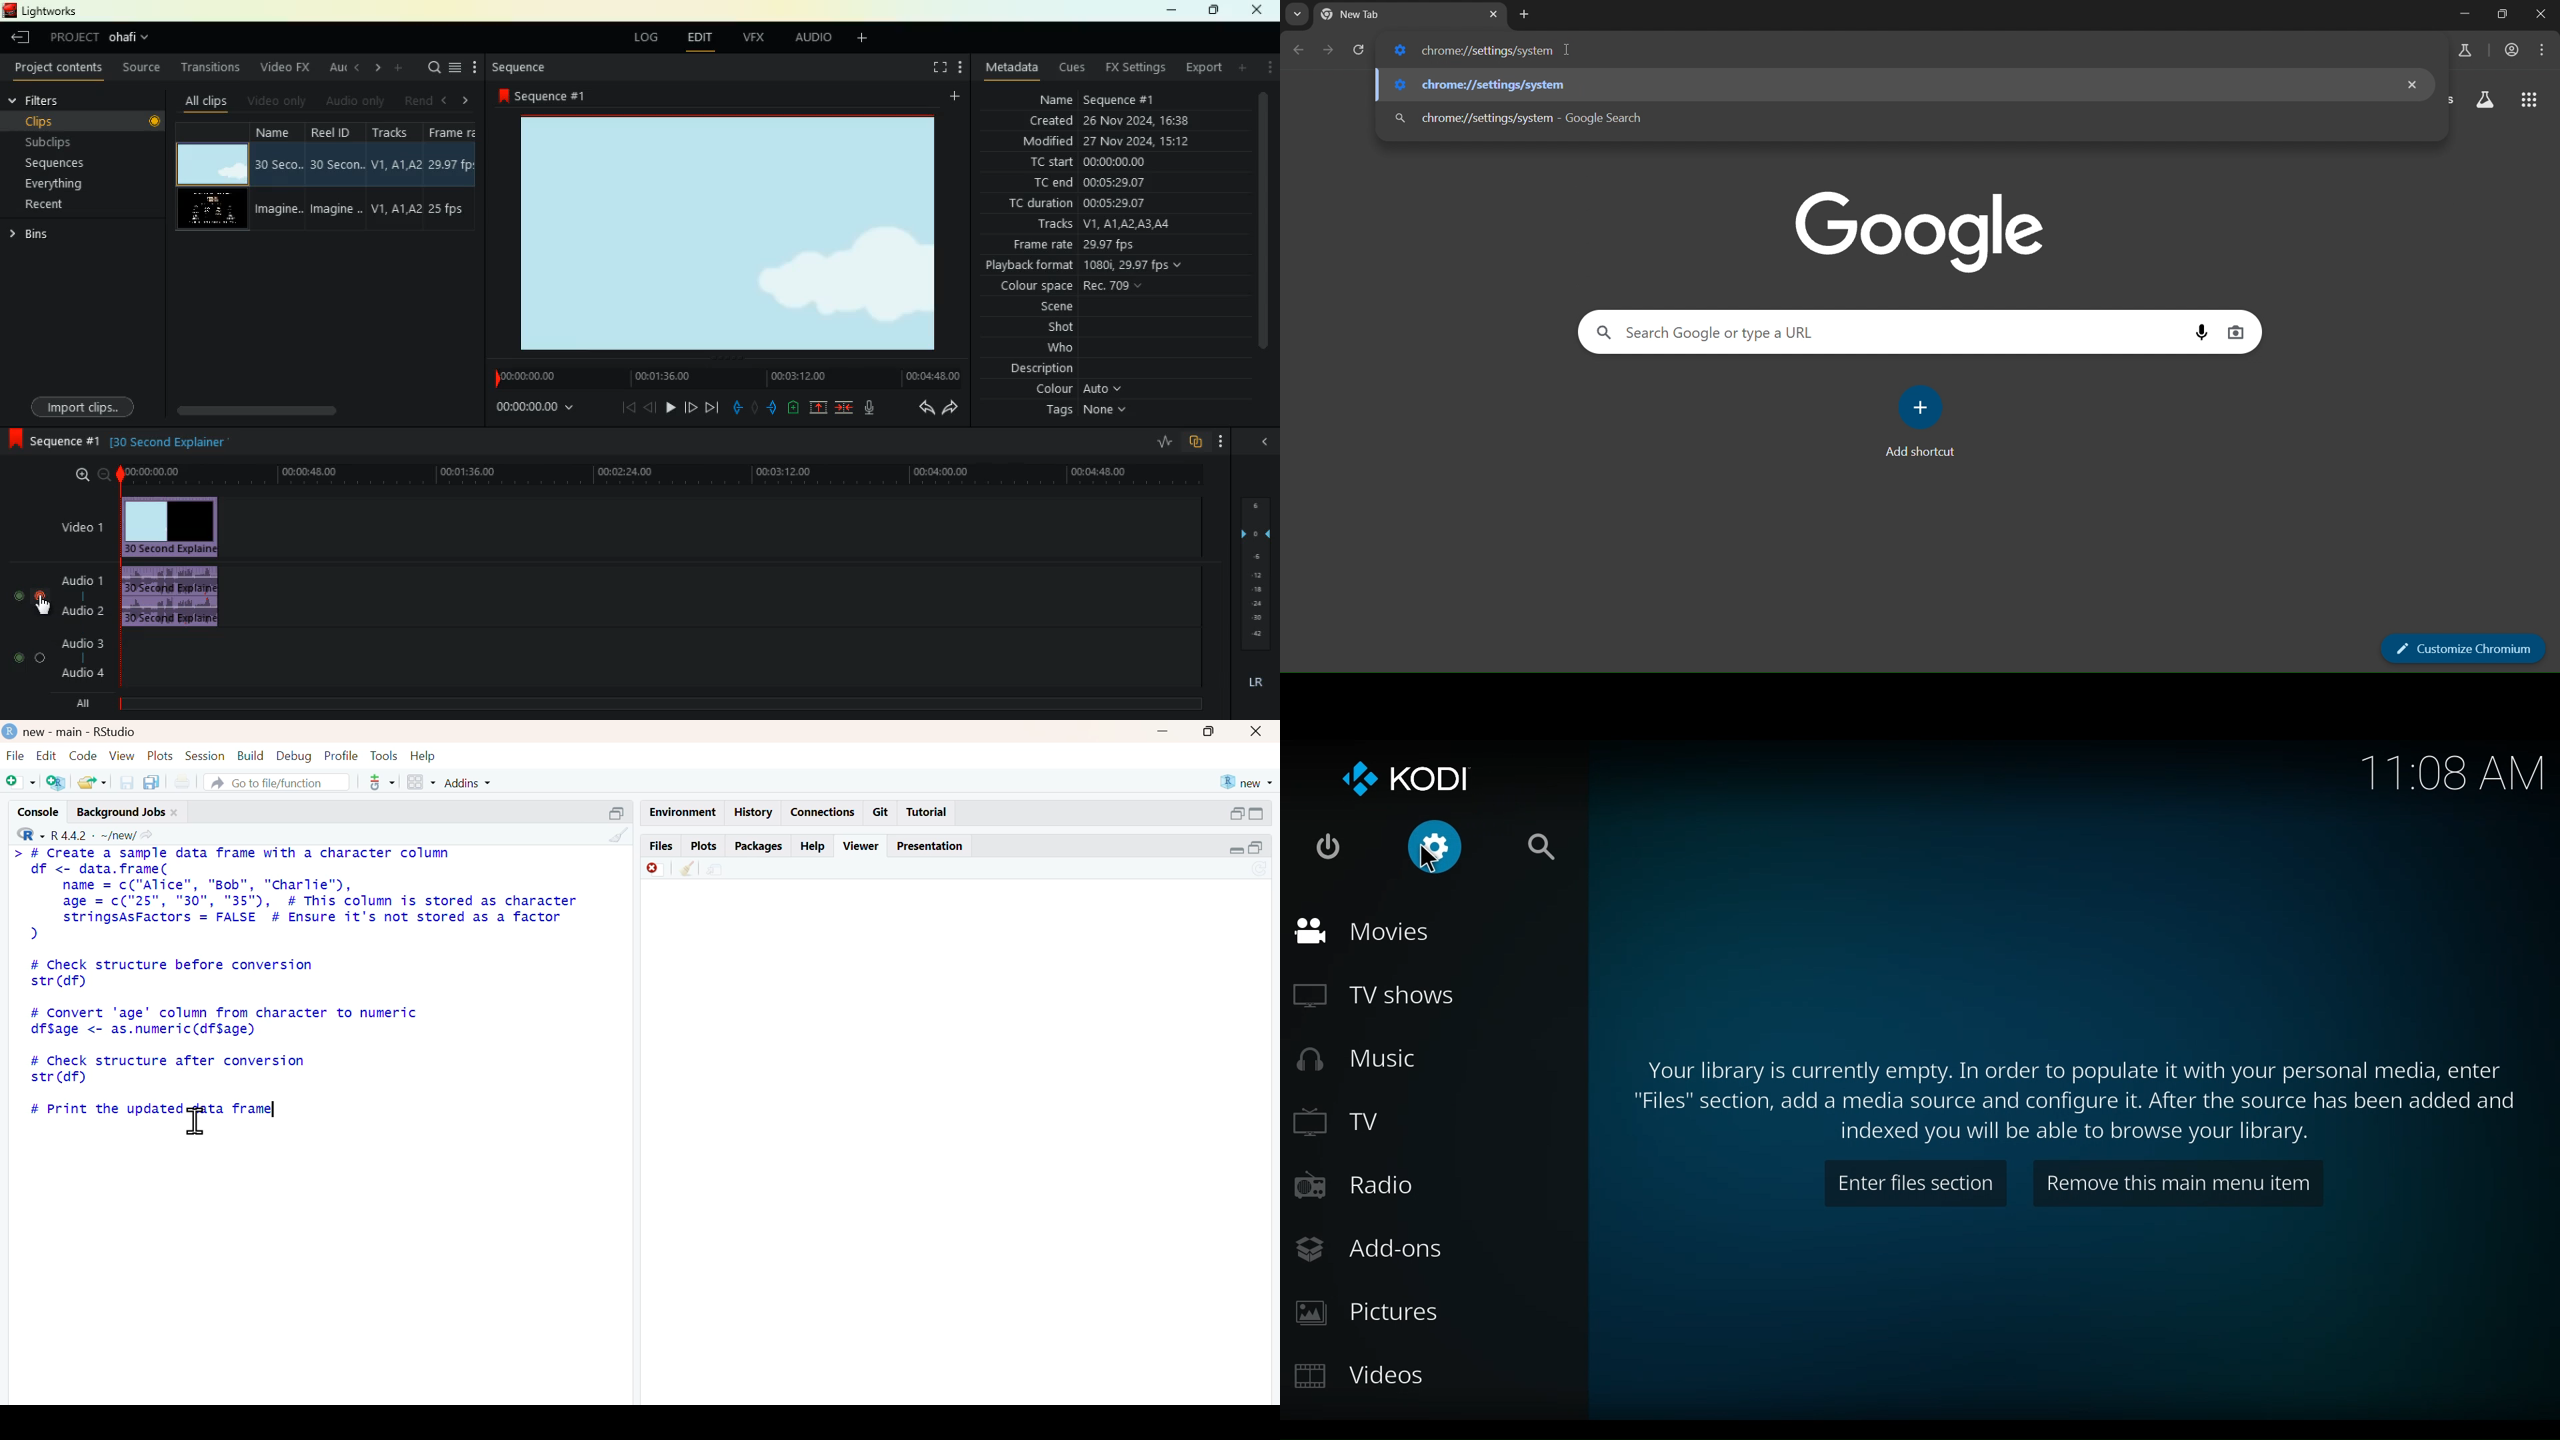  Describe the element at coordinates (844, 409) in the screenshot. I see `merge` at that location.